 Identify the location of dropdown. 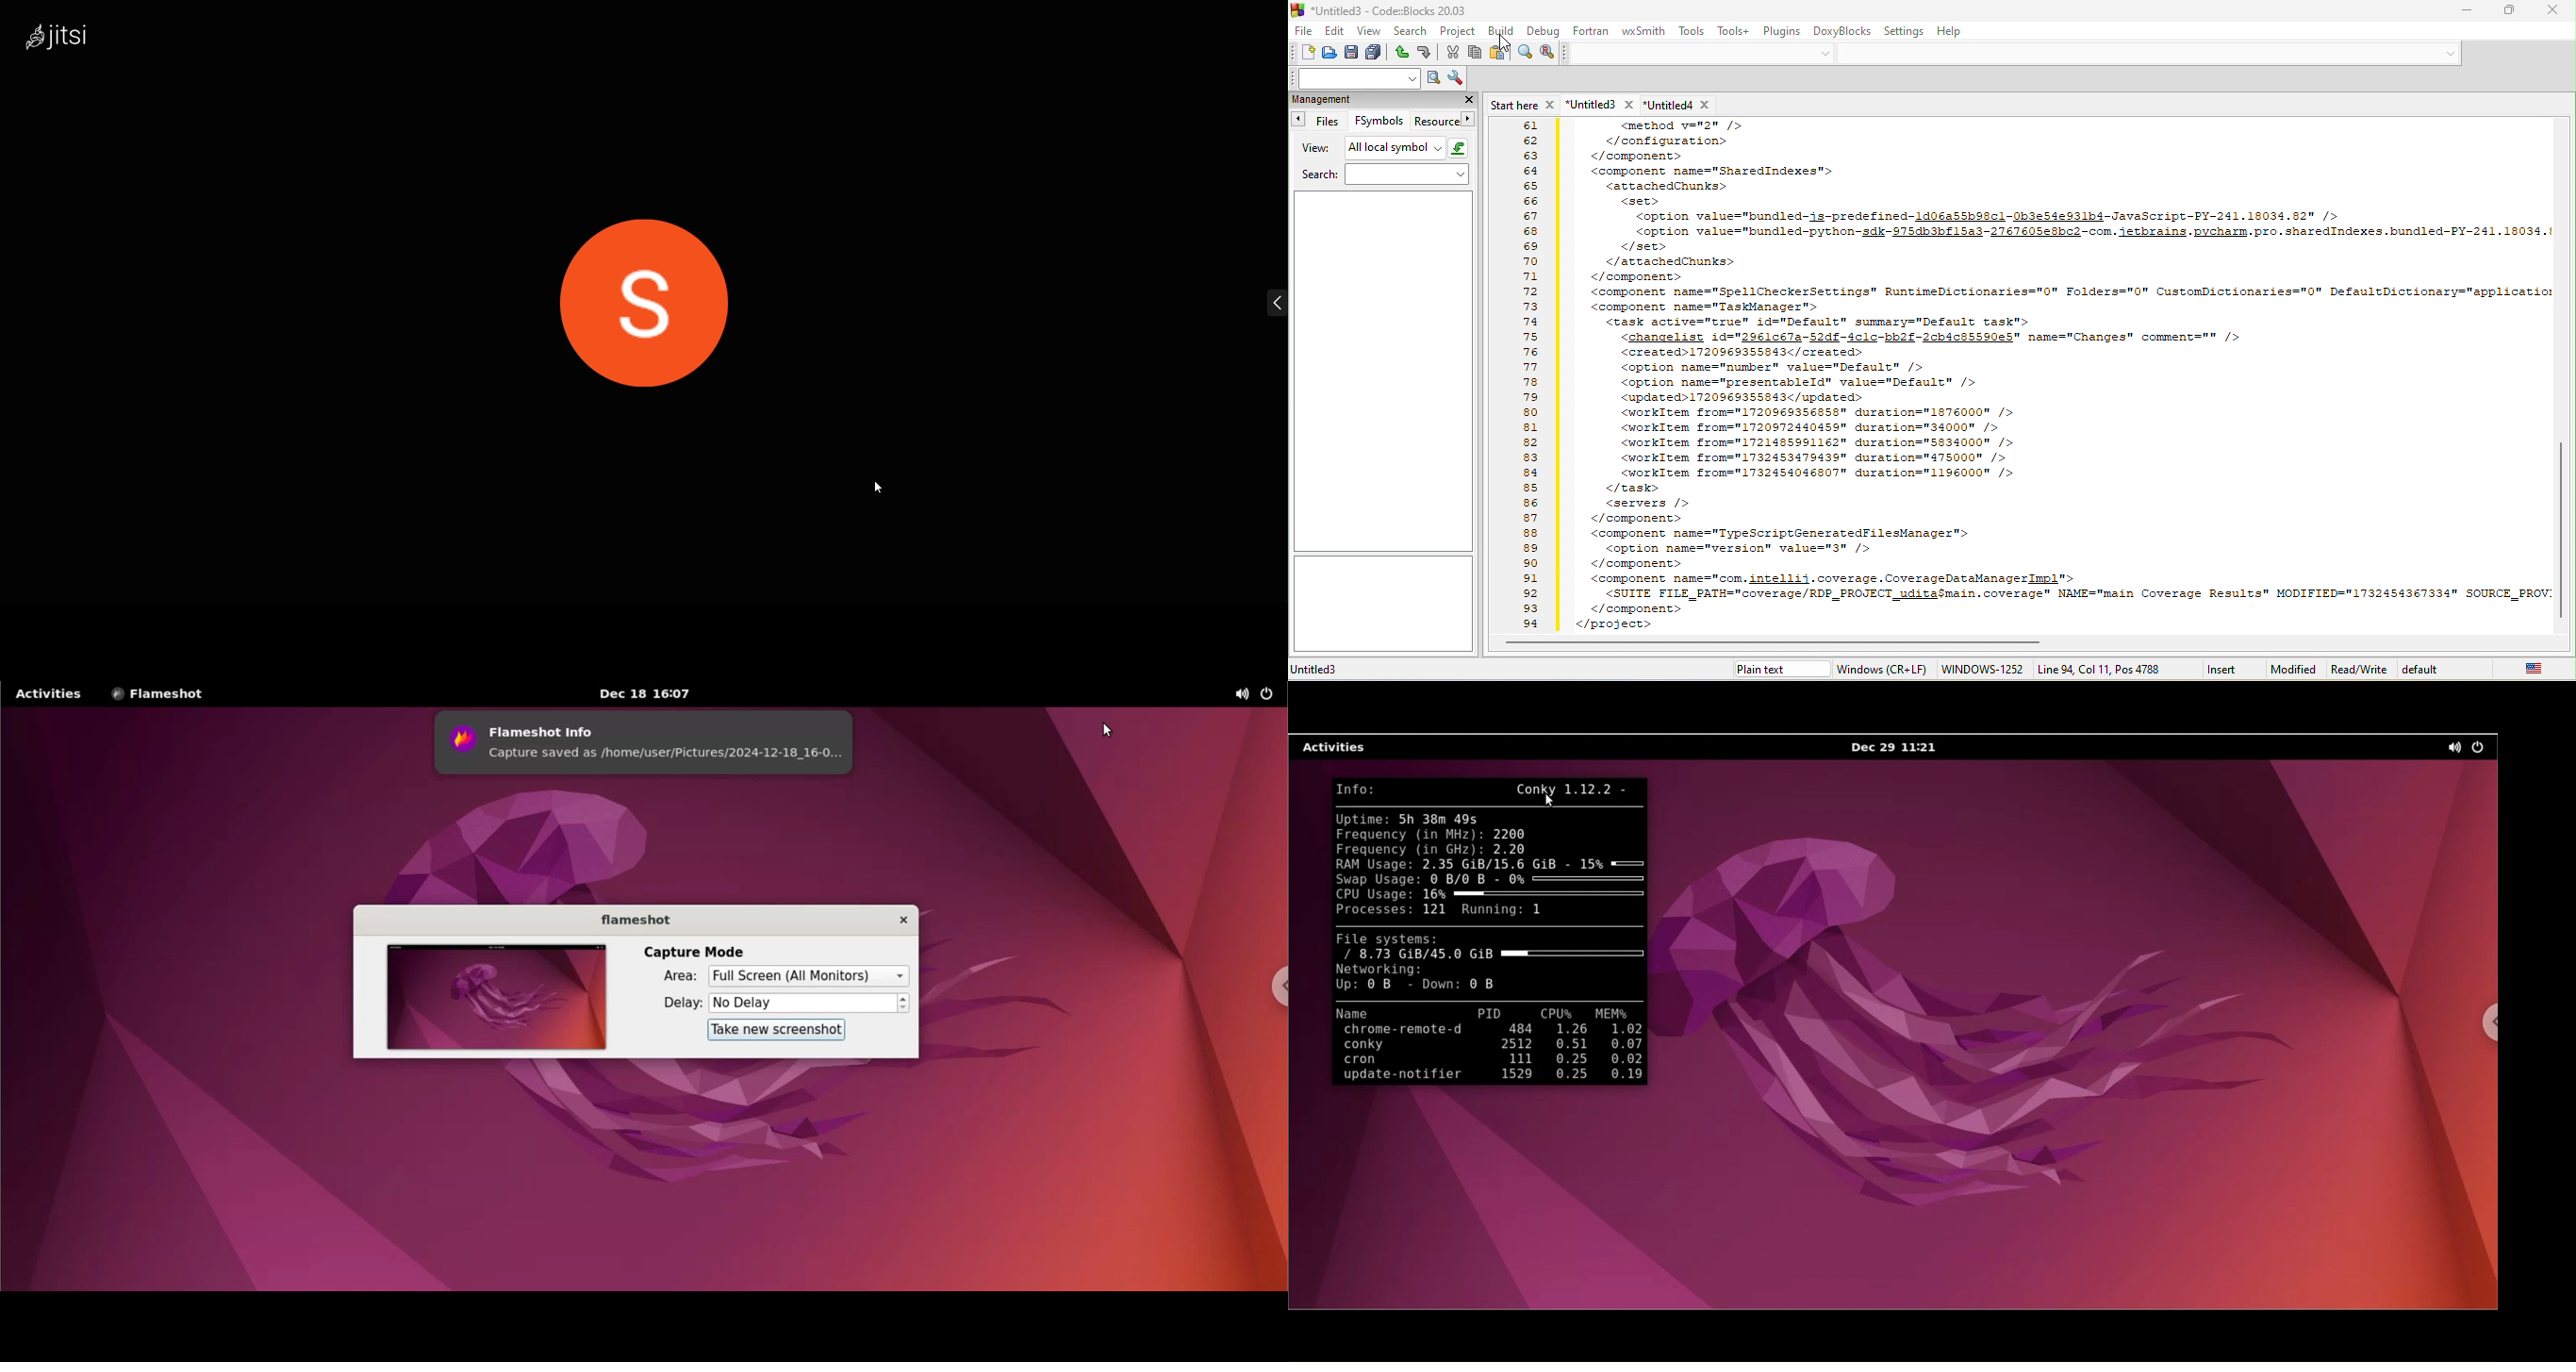
(1829, 54).